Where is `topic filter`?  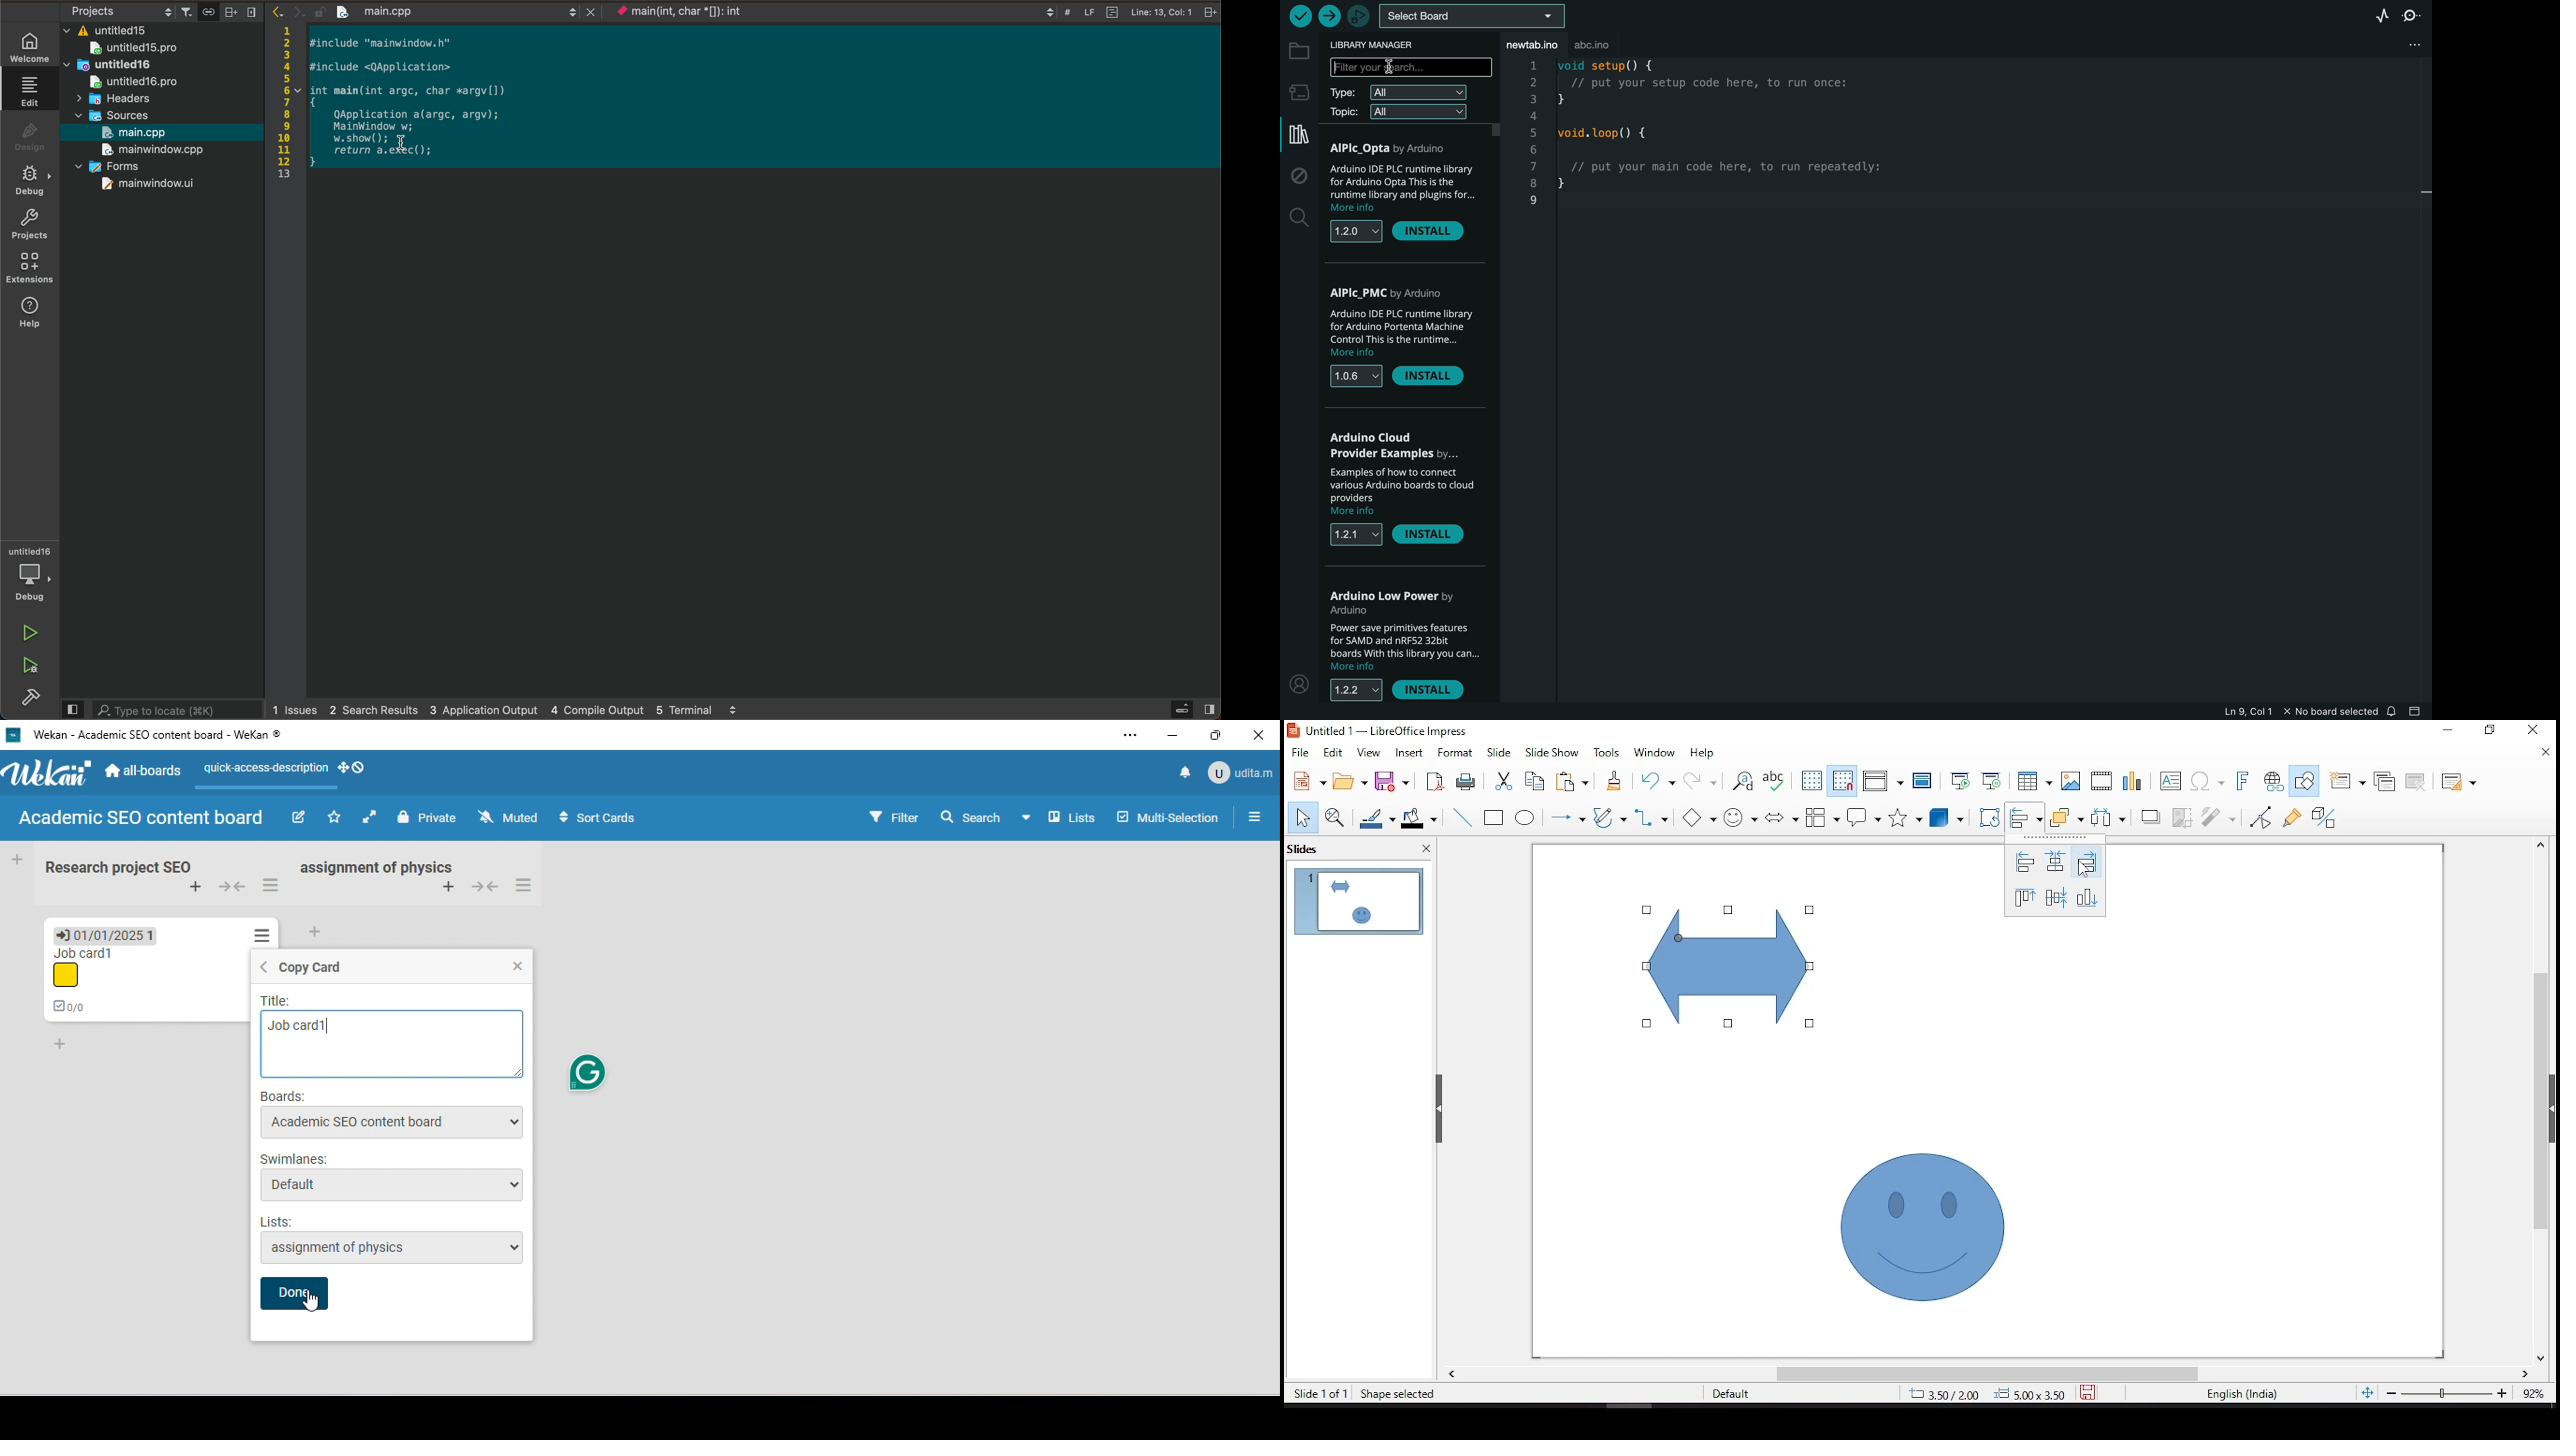 topic filter is located at coordinates (1402, 112).